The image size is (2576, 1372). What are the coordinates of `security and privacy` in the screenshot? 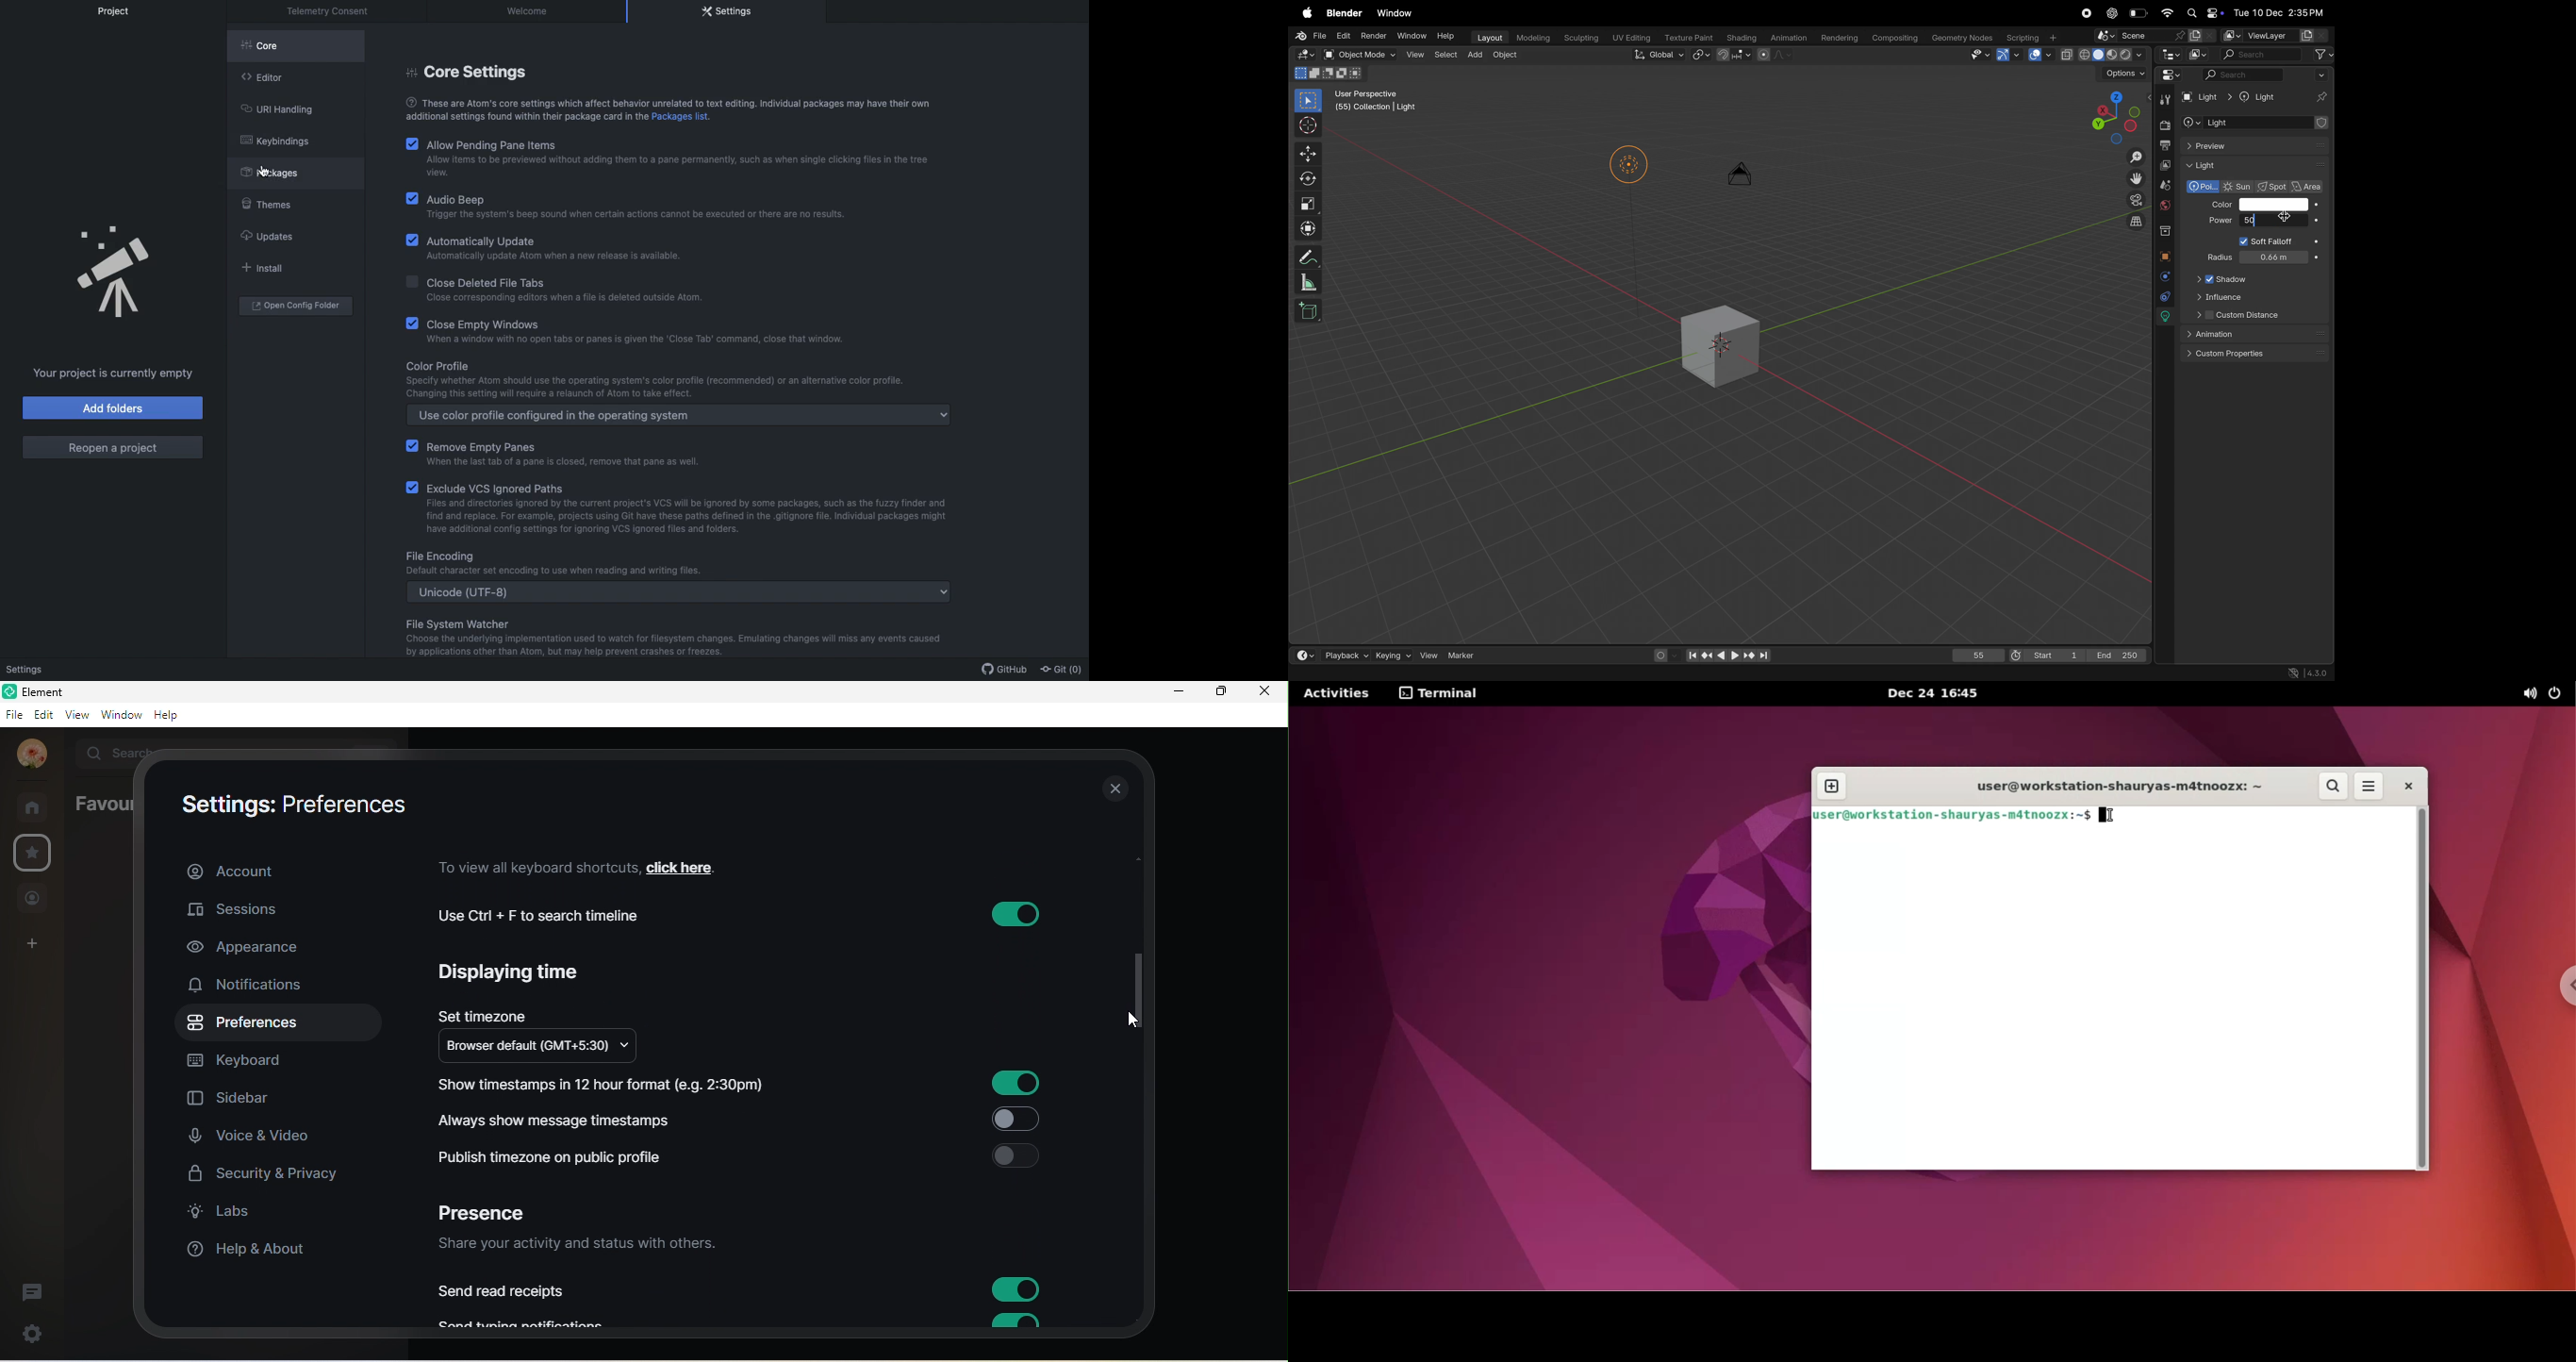 It's located at (266, 1173).